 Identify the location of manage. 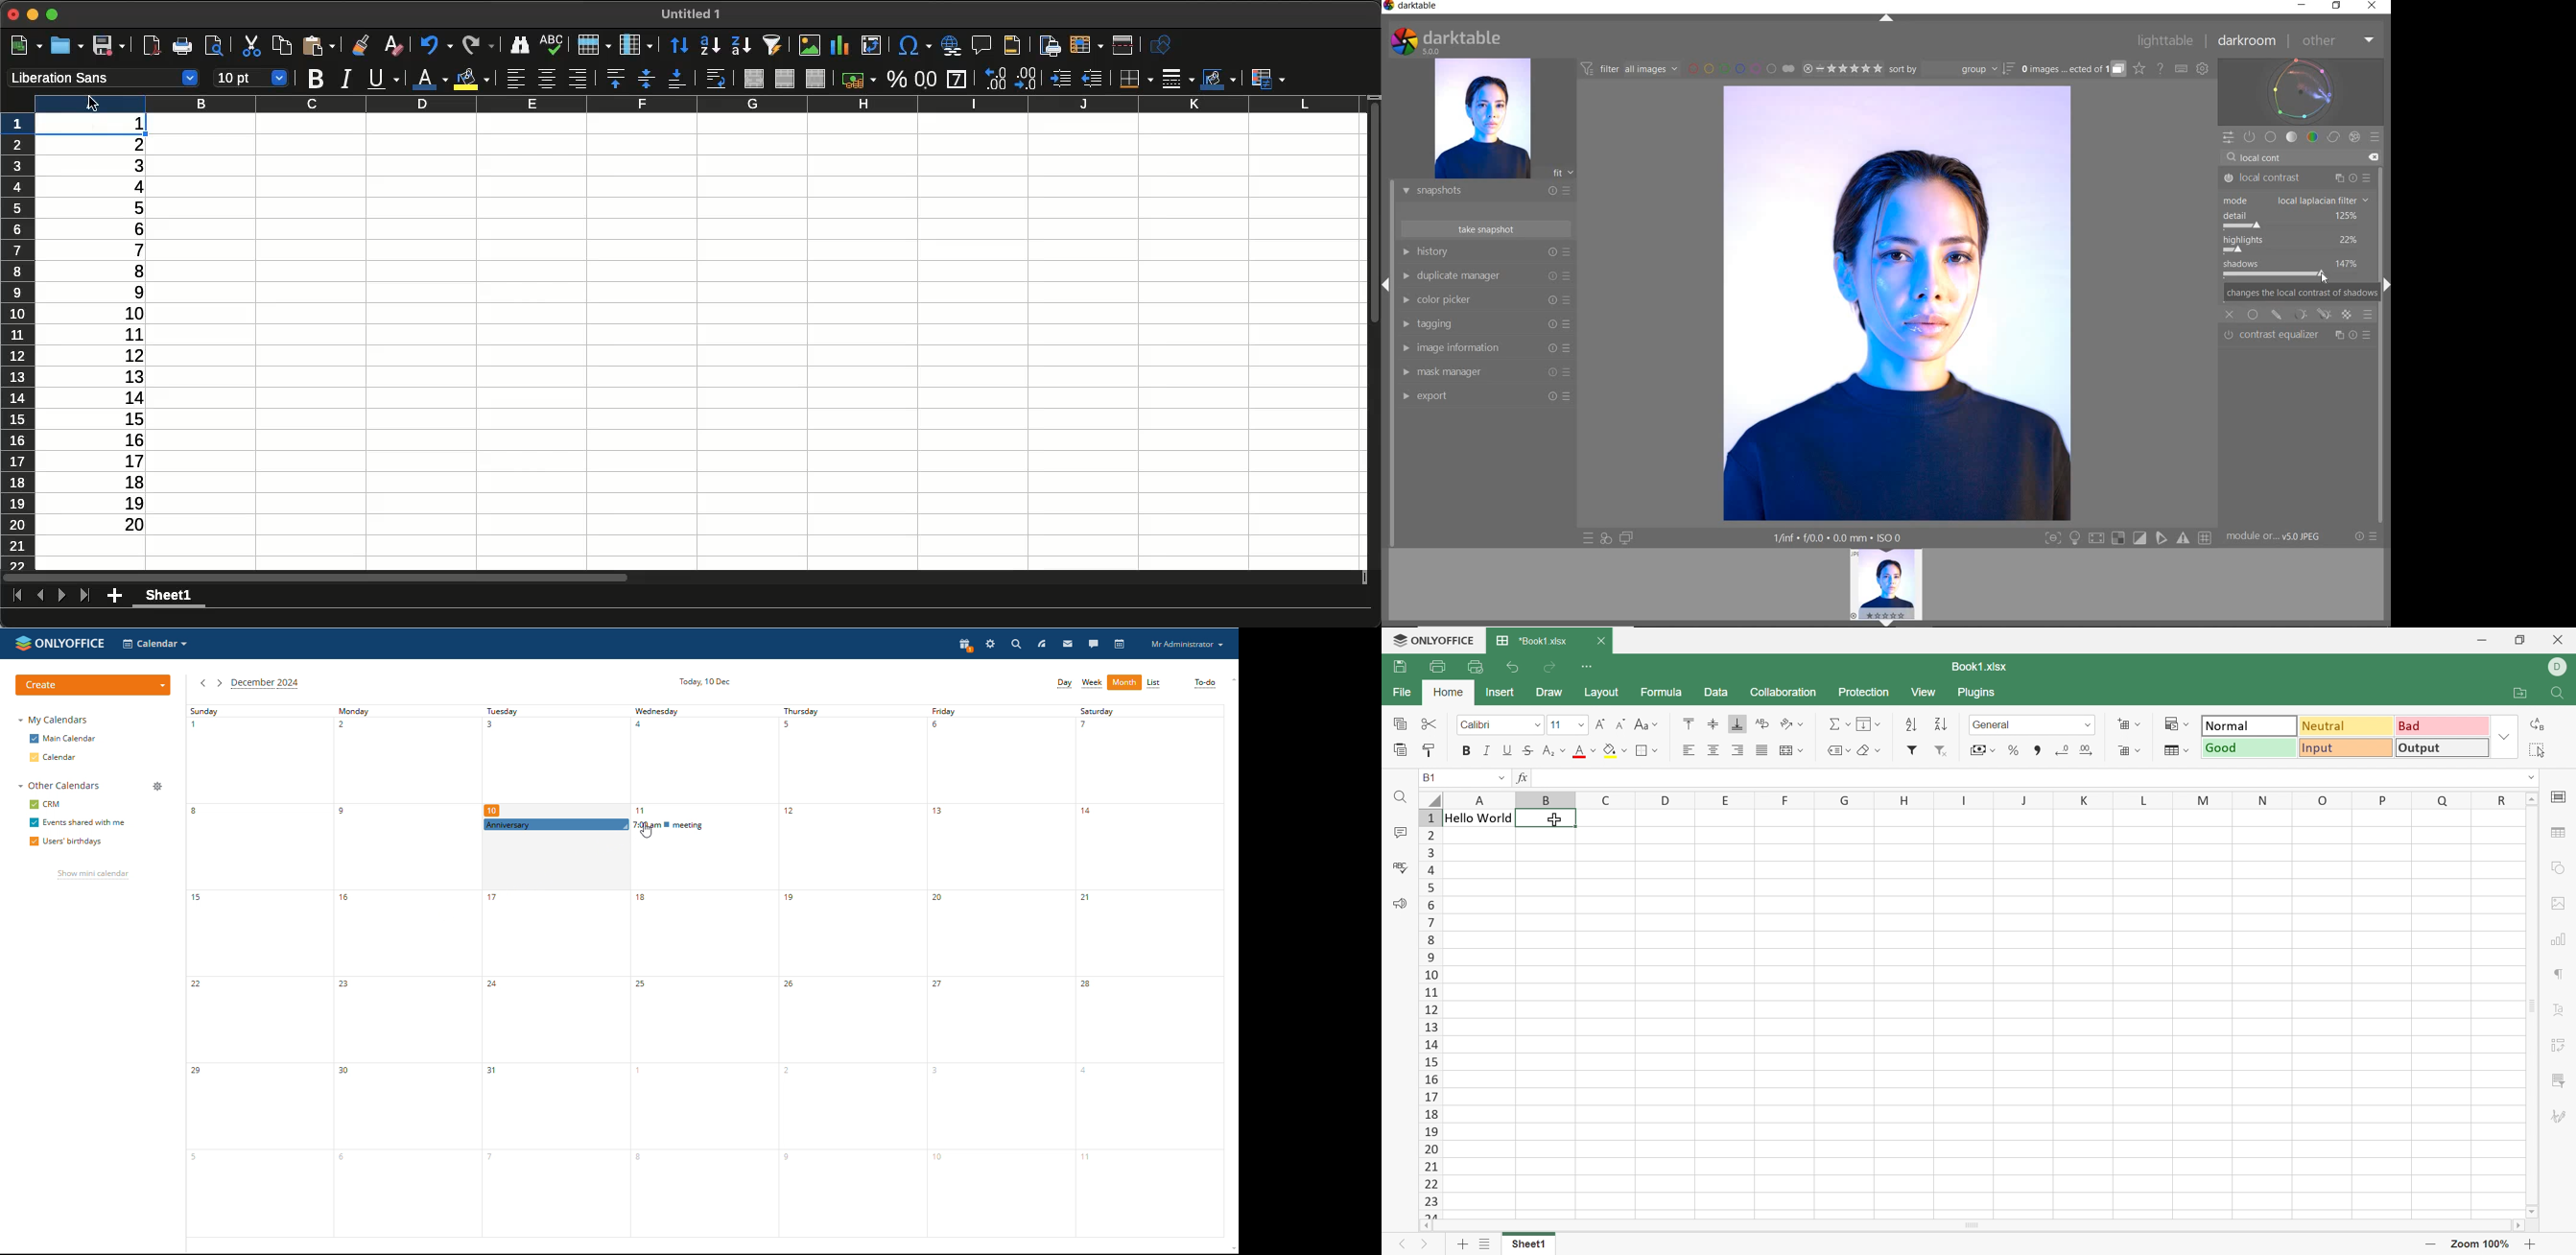
(159, 787).